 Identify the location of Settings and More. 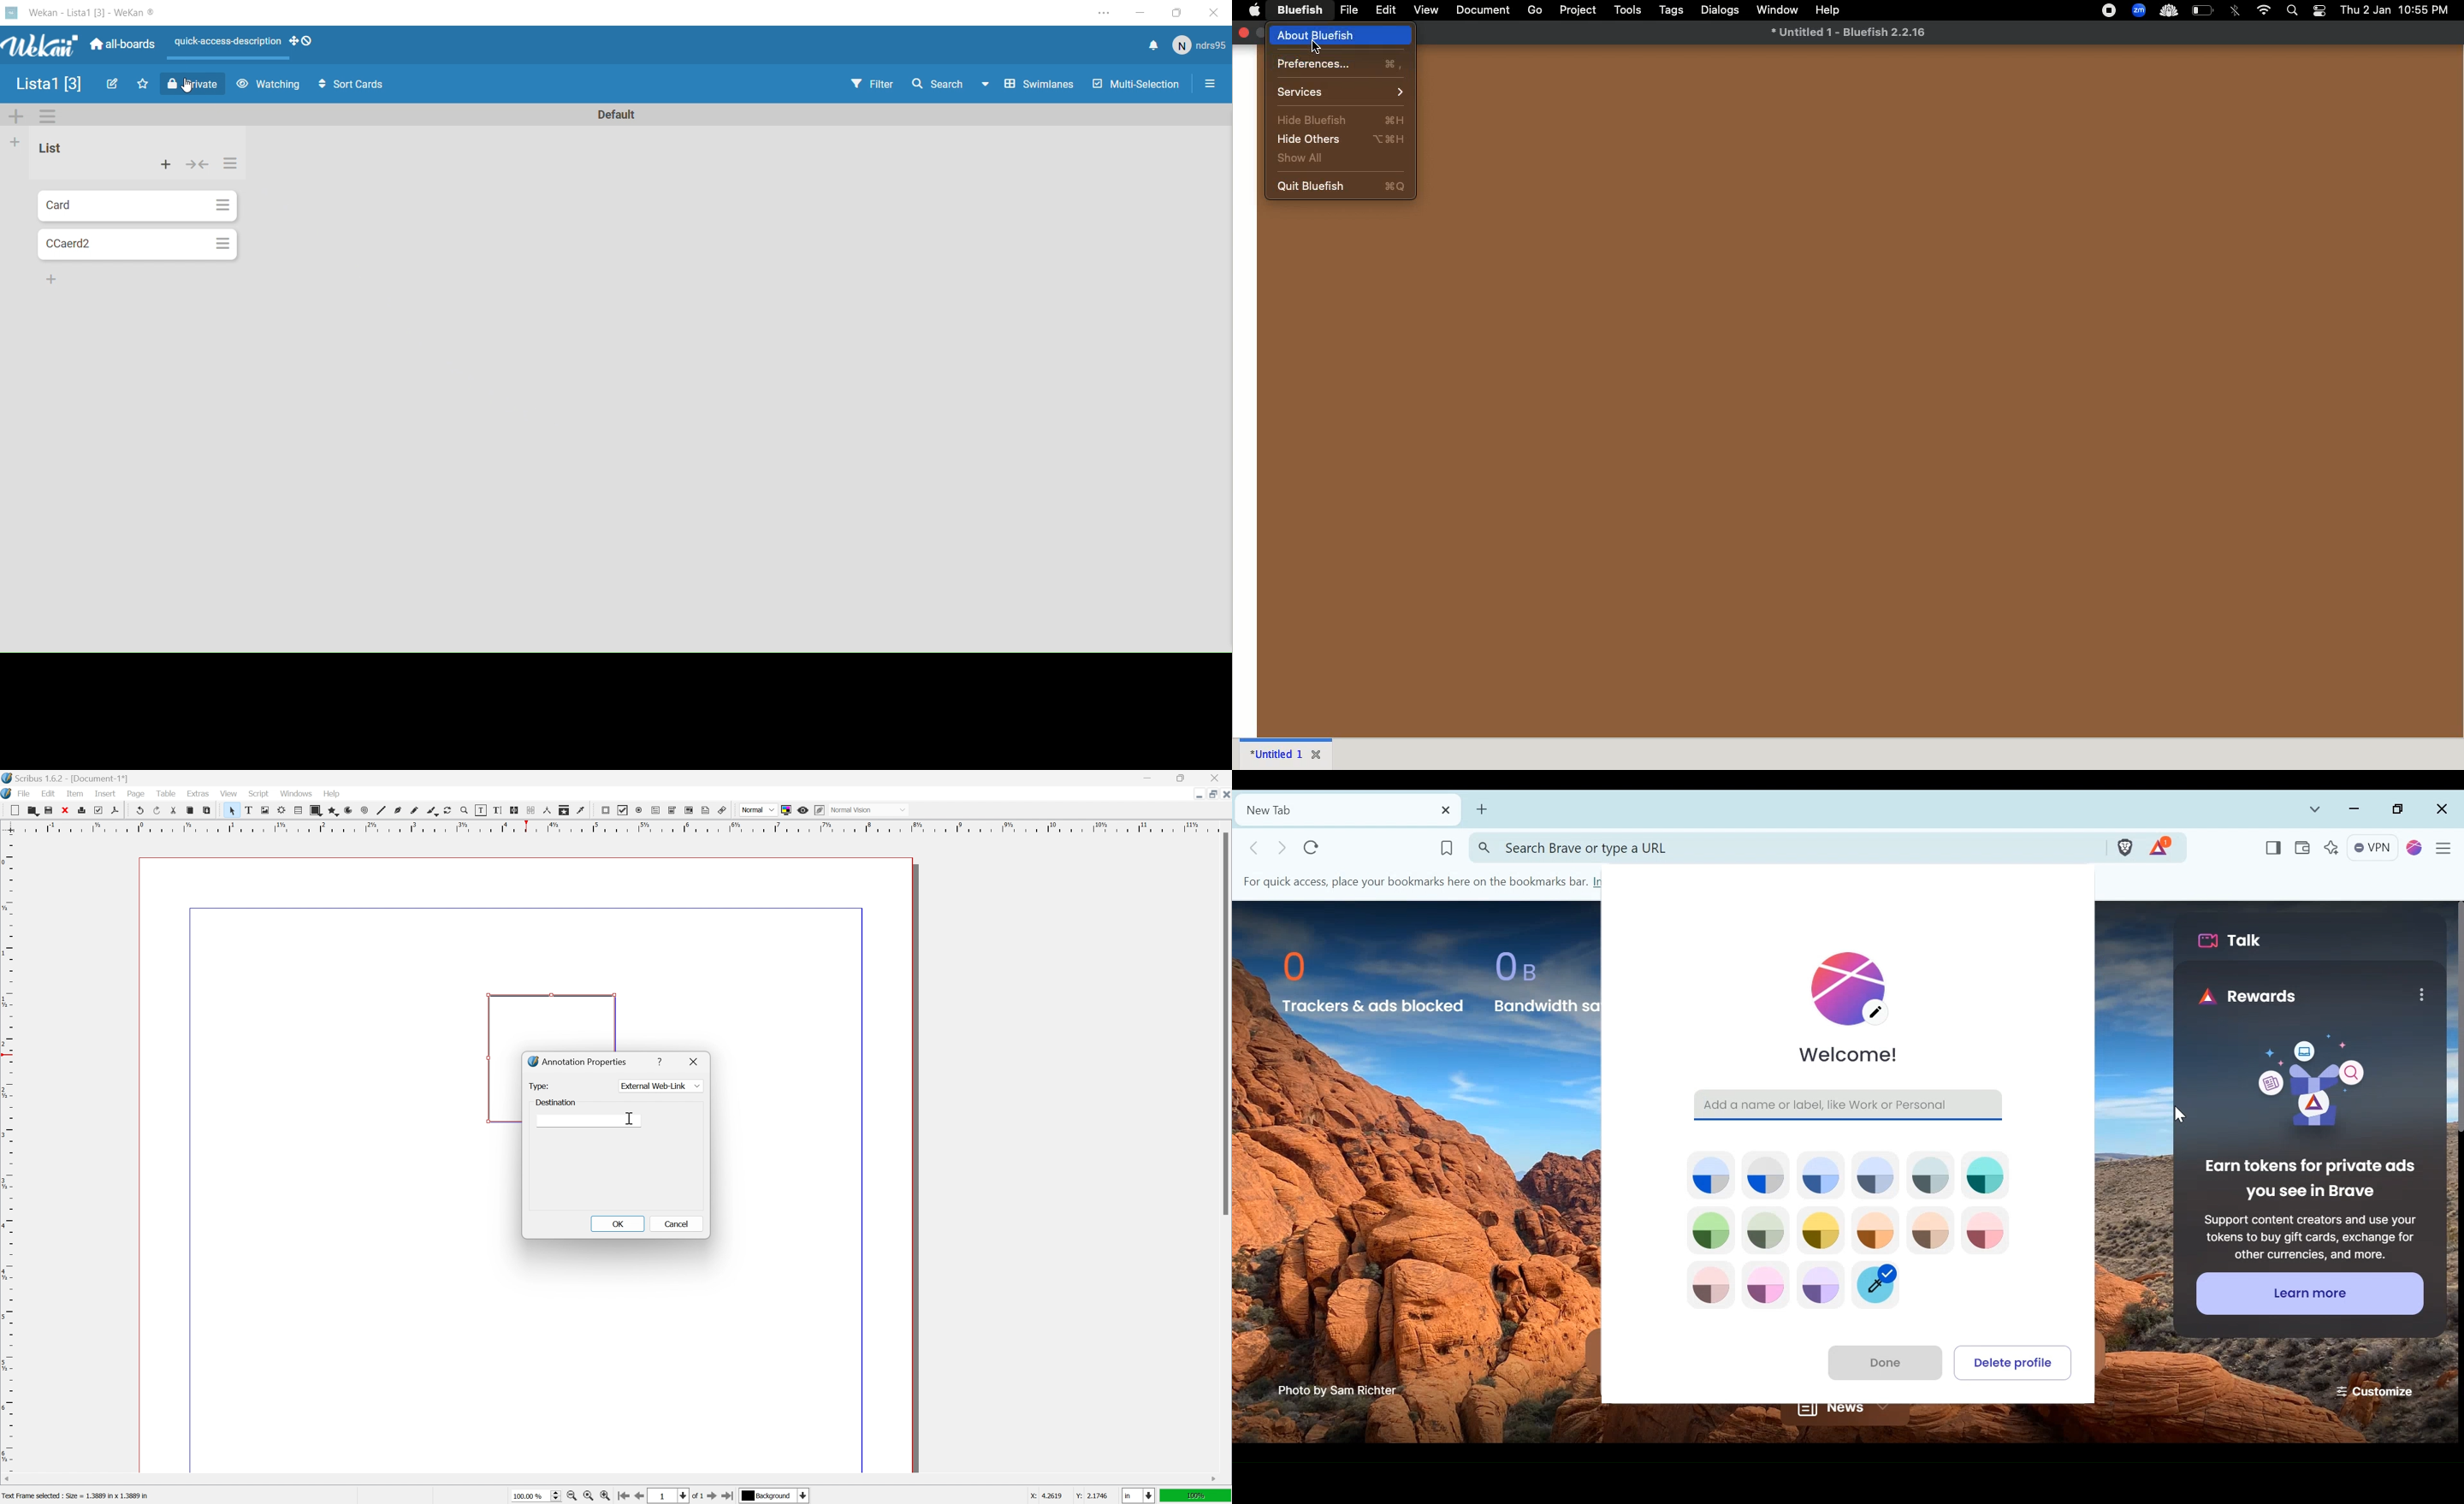
(1102, 10).